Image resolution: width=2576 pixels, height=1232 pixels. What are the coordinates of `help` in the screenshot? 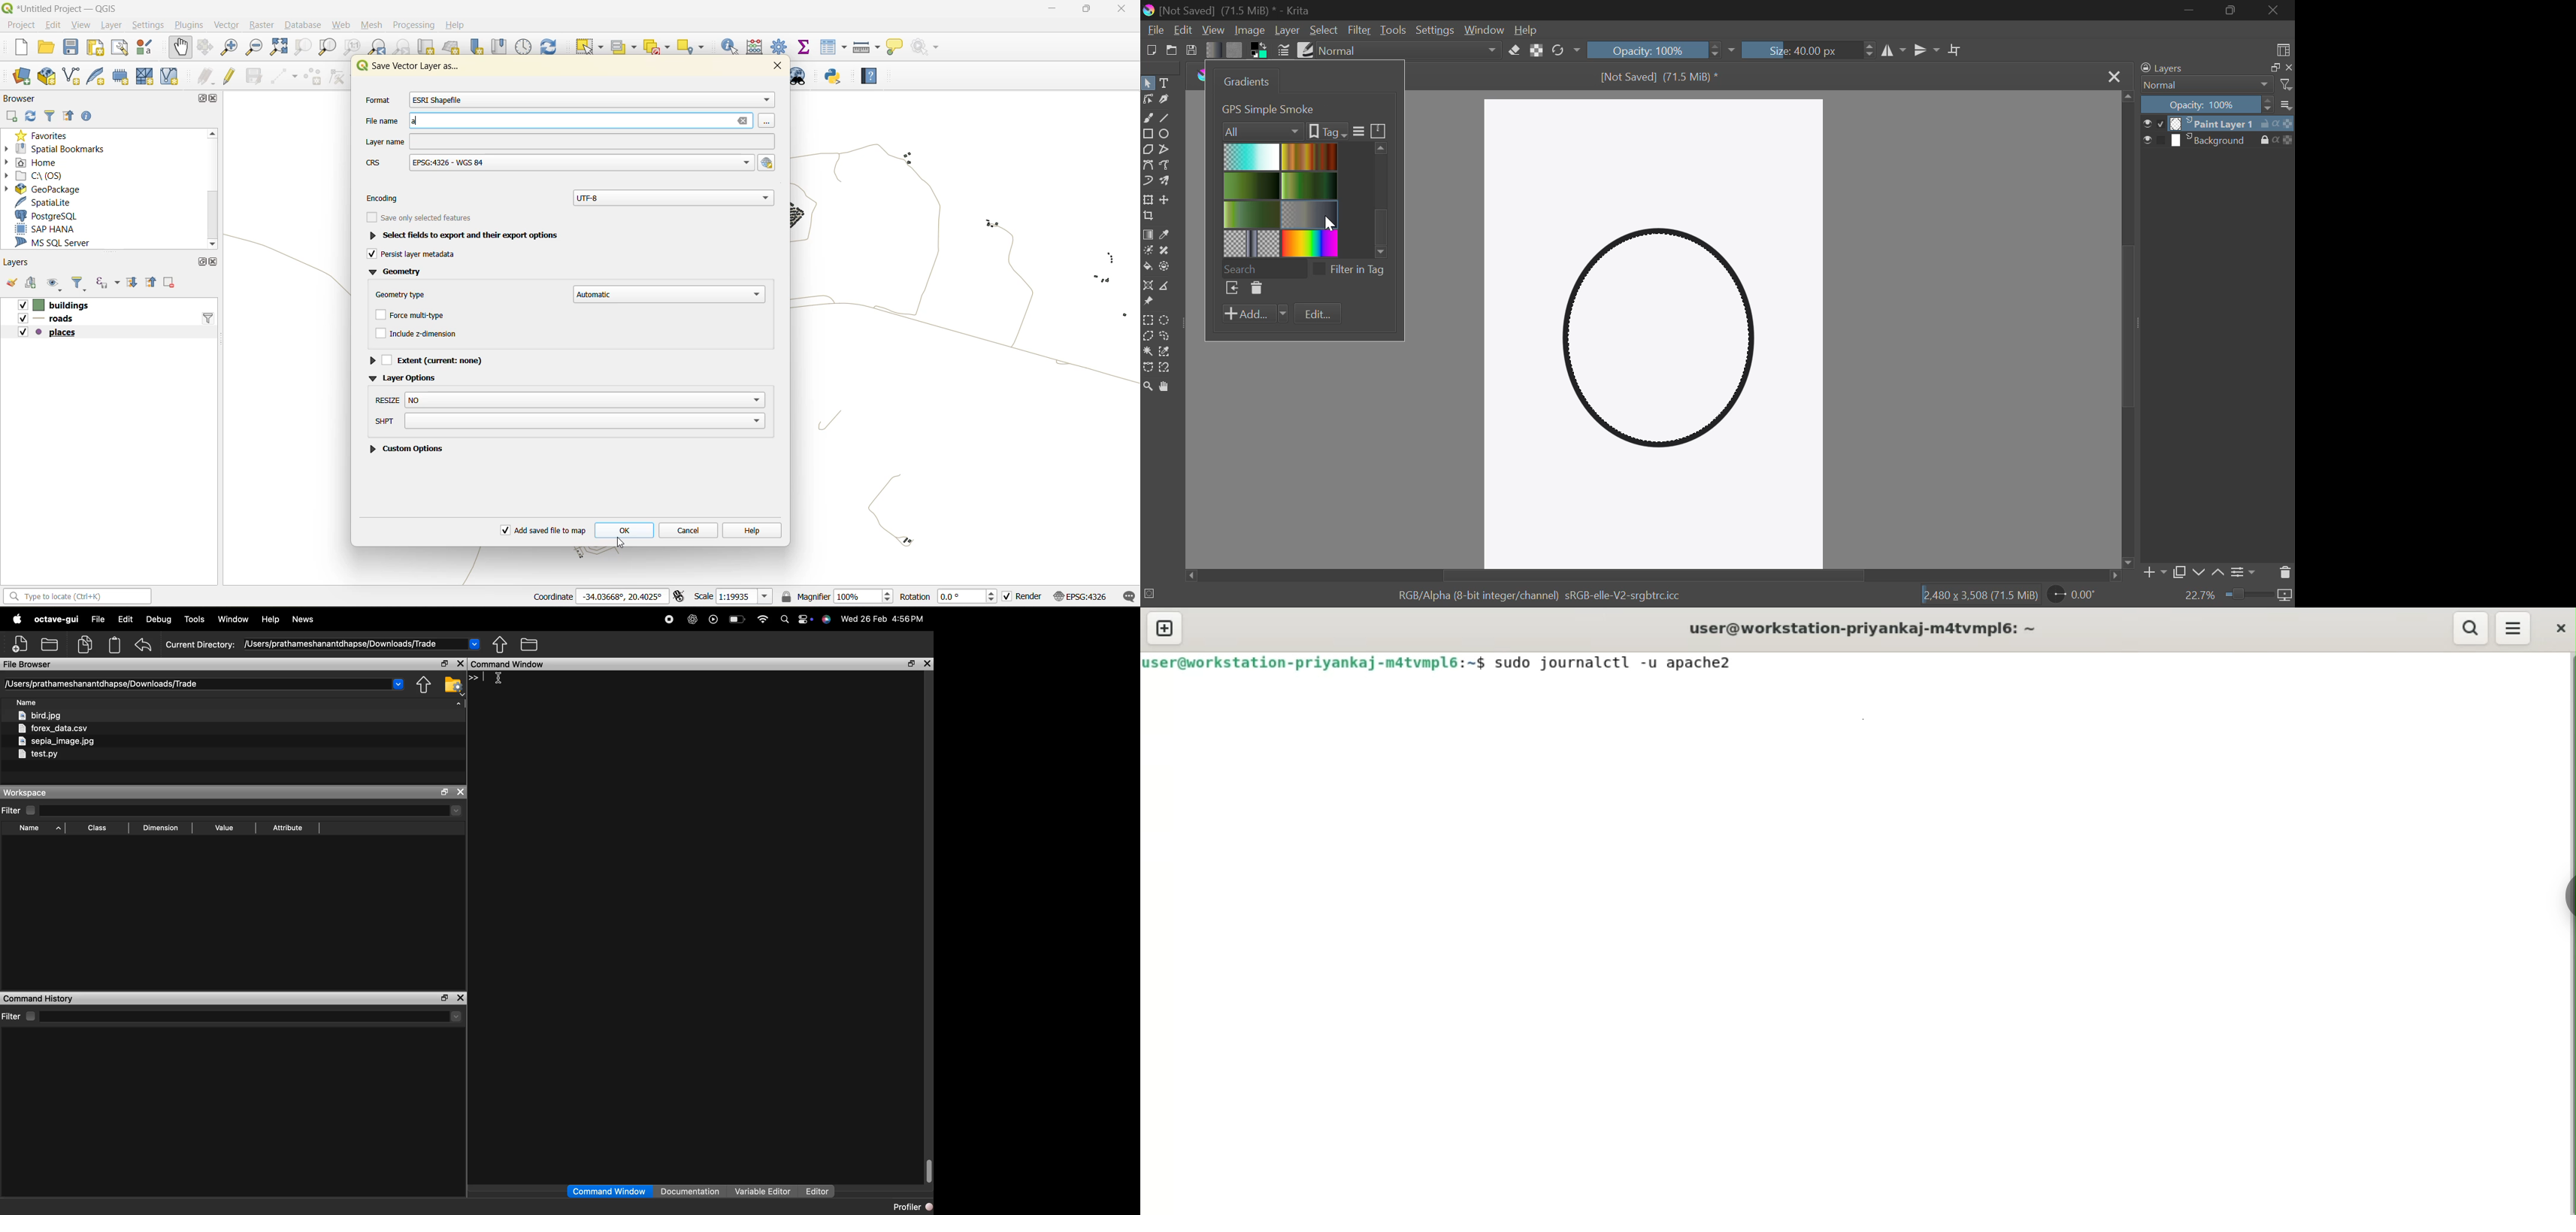 It's located at (873, 73).